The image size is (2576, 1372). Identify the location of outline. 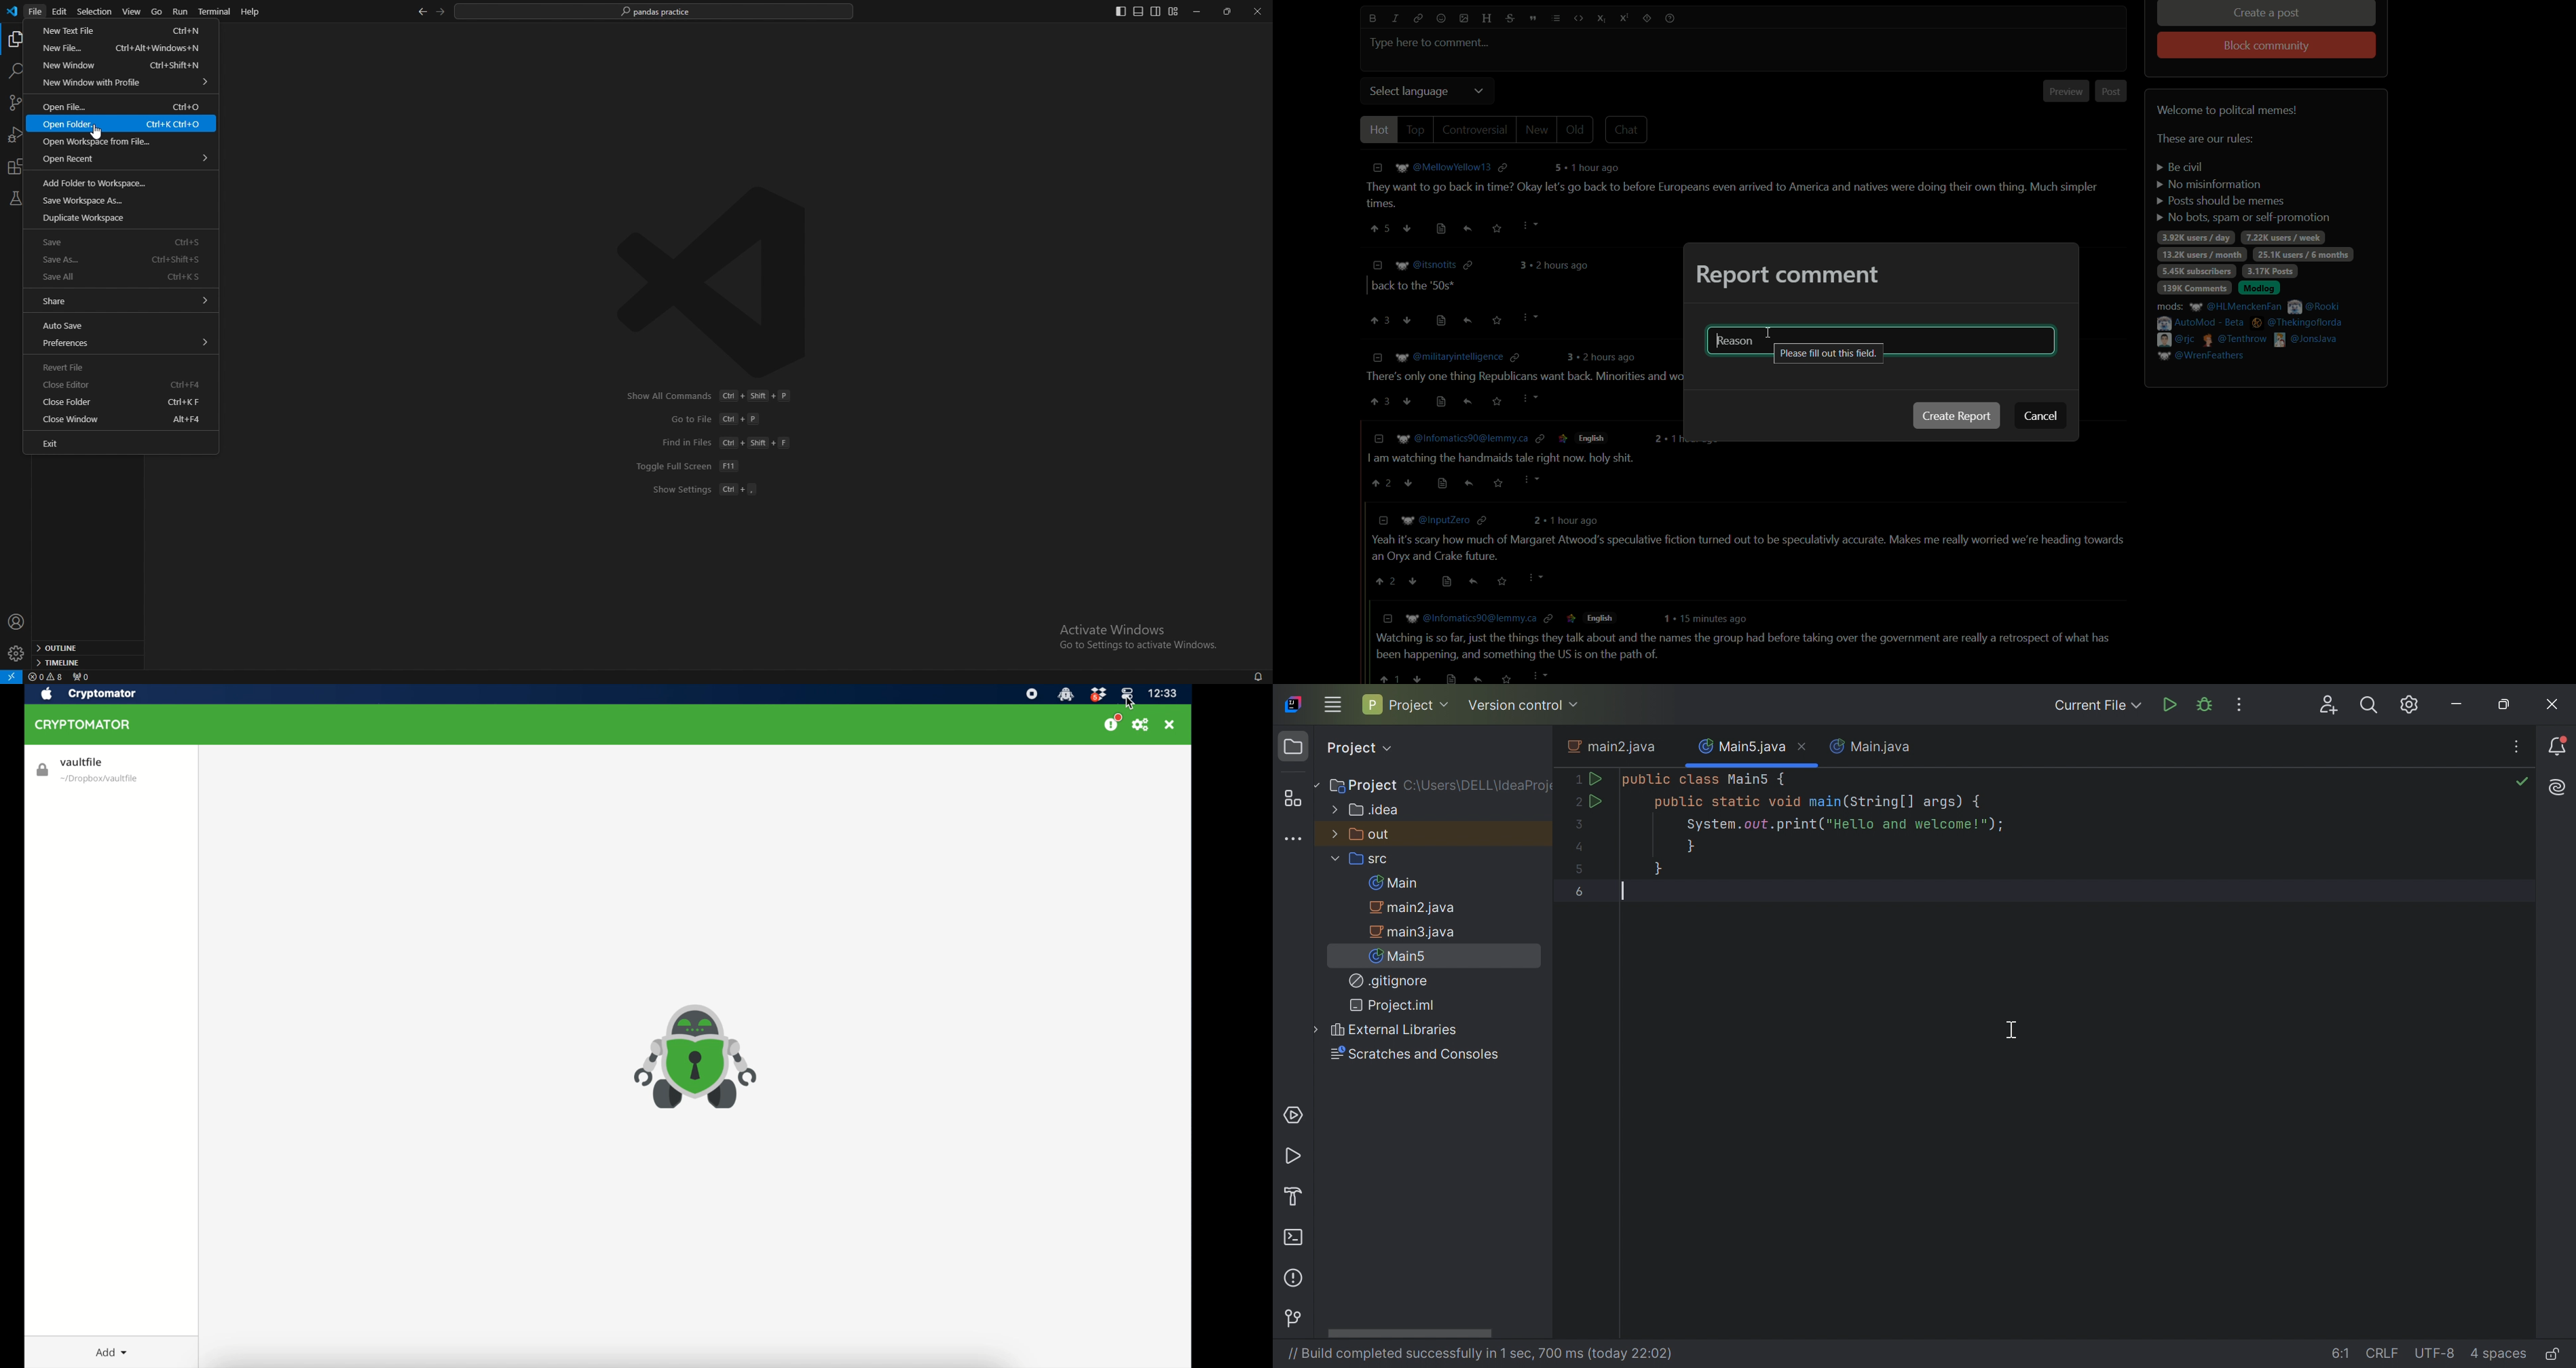
(85, 648).